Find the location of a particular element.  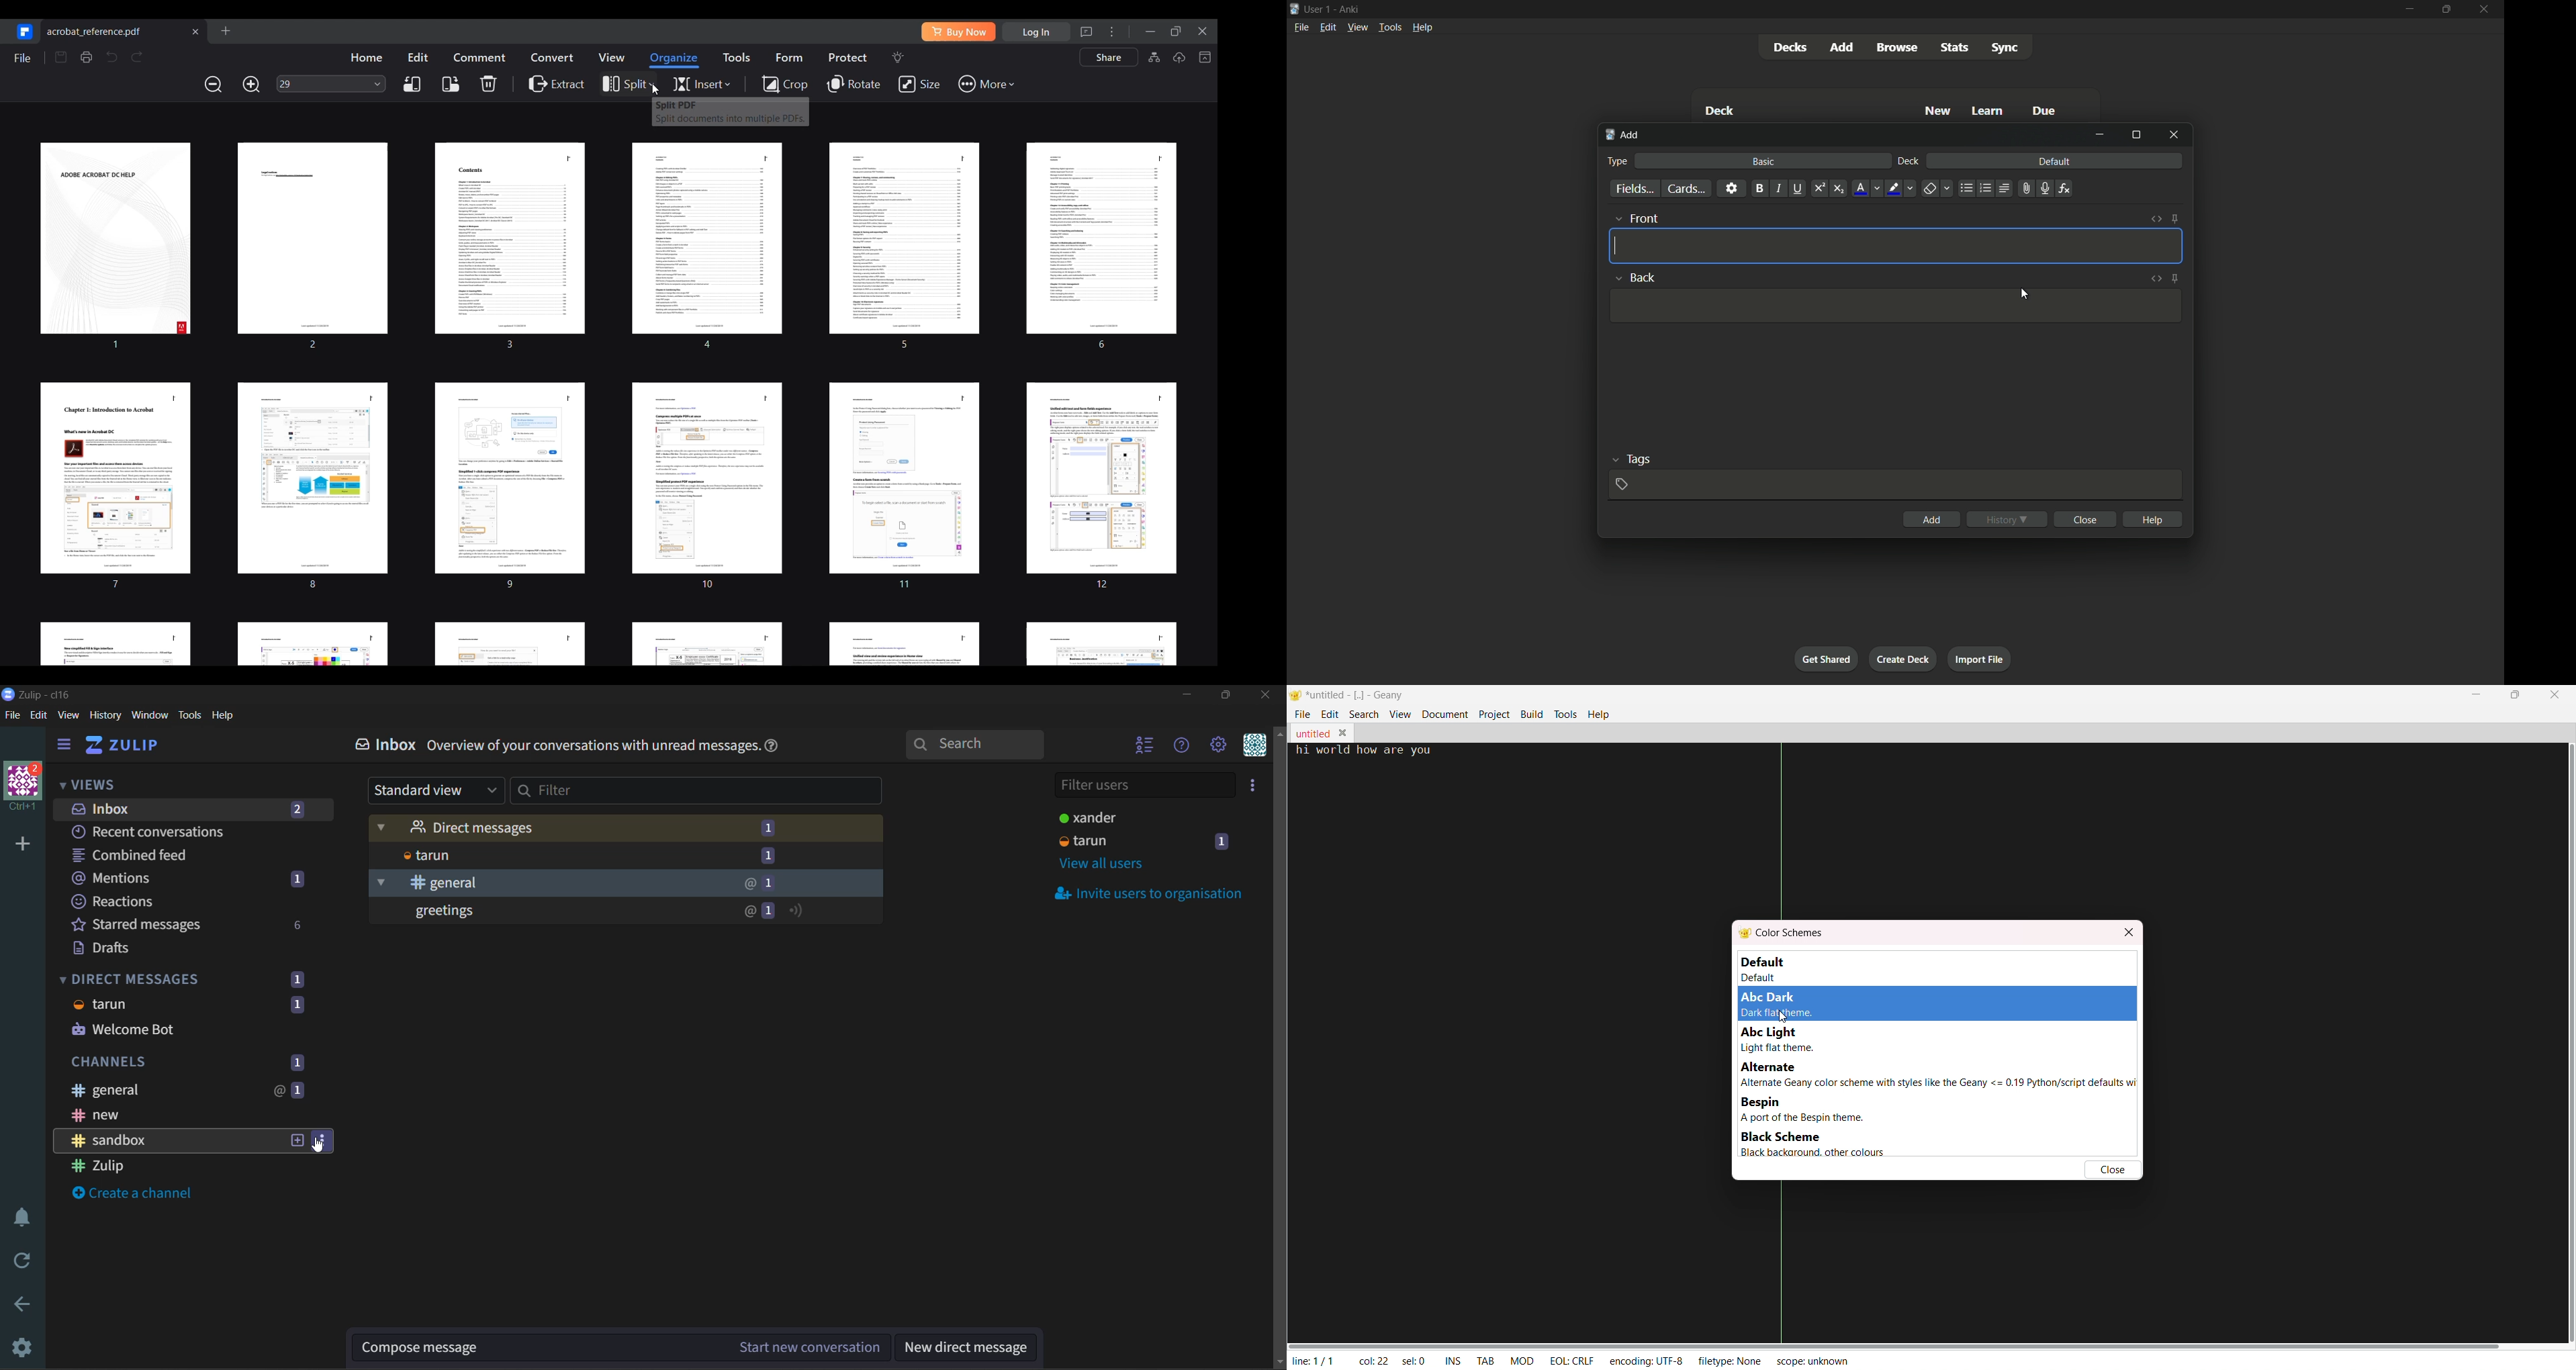

underline is located at coordinates (1797, 188).